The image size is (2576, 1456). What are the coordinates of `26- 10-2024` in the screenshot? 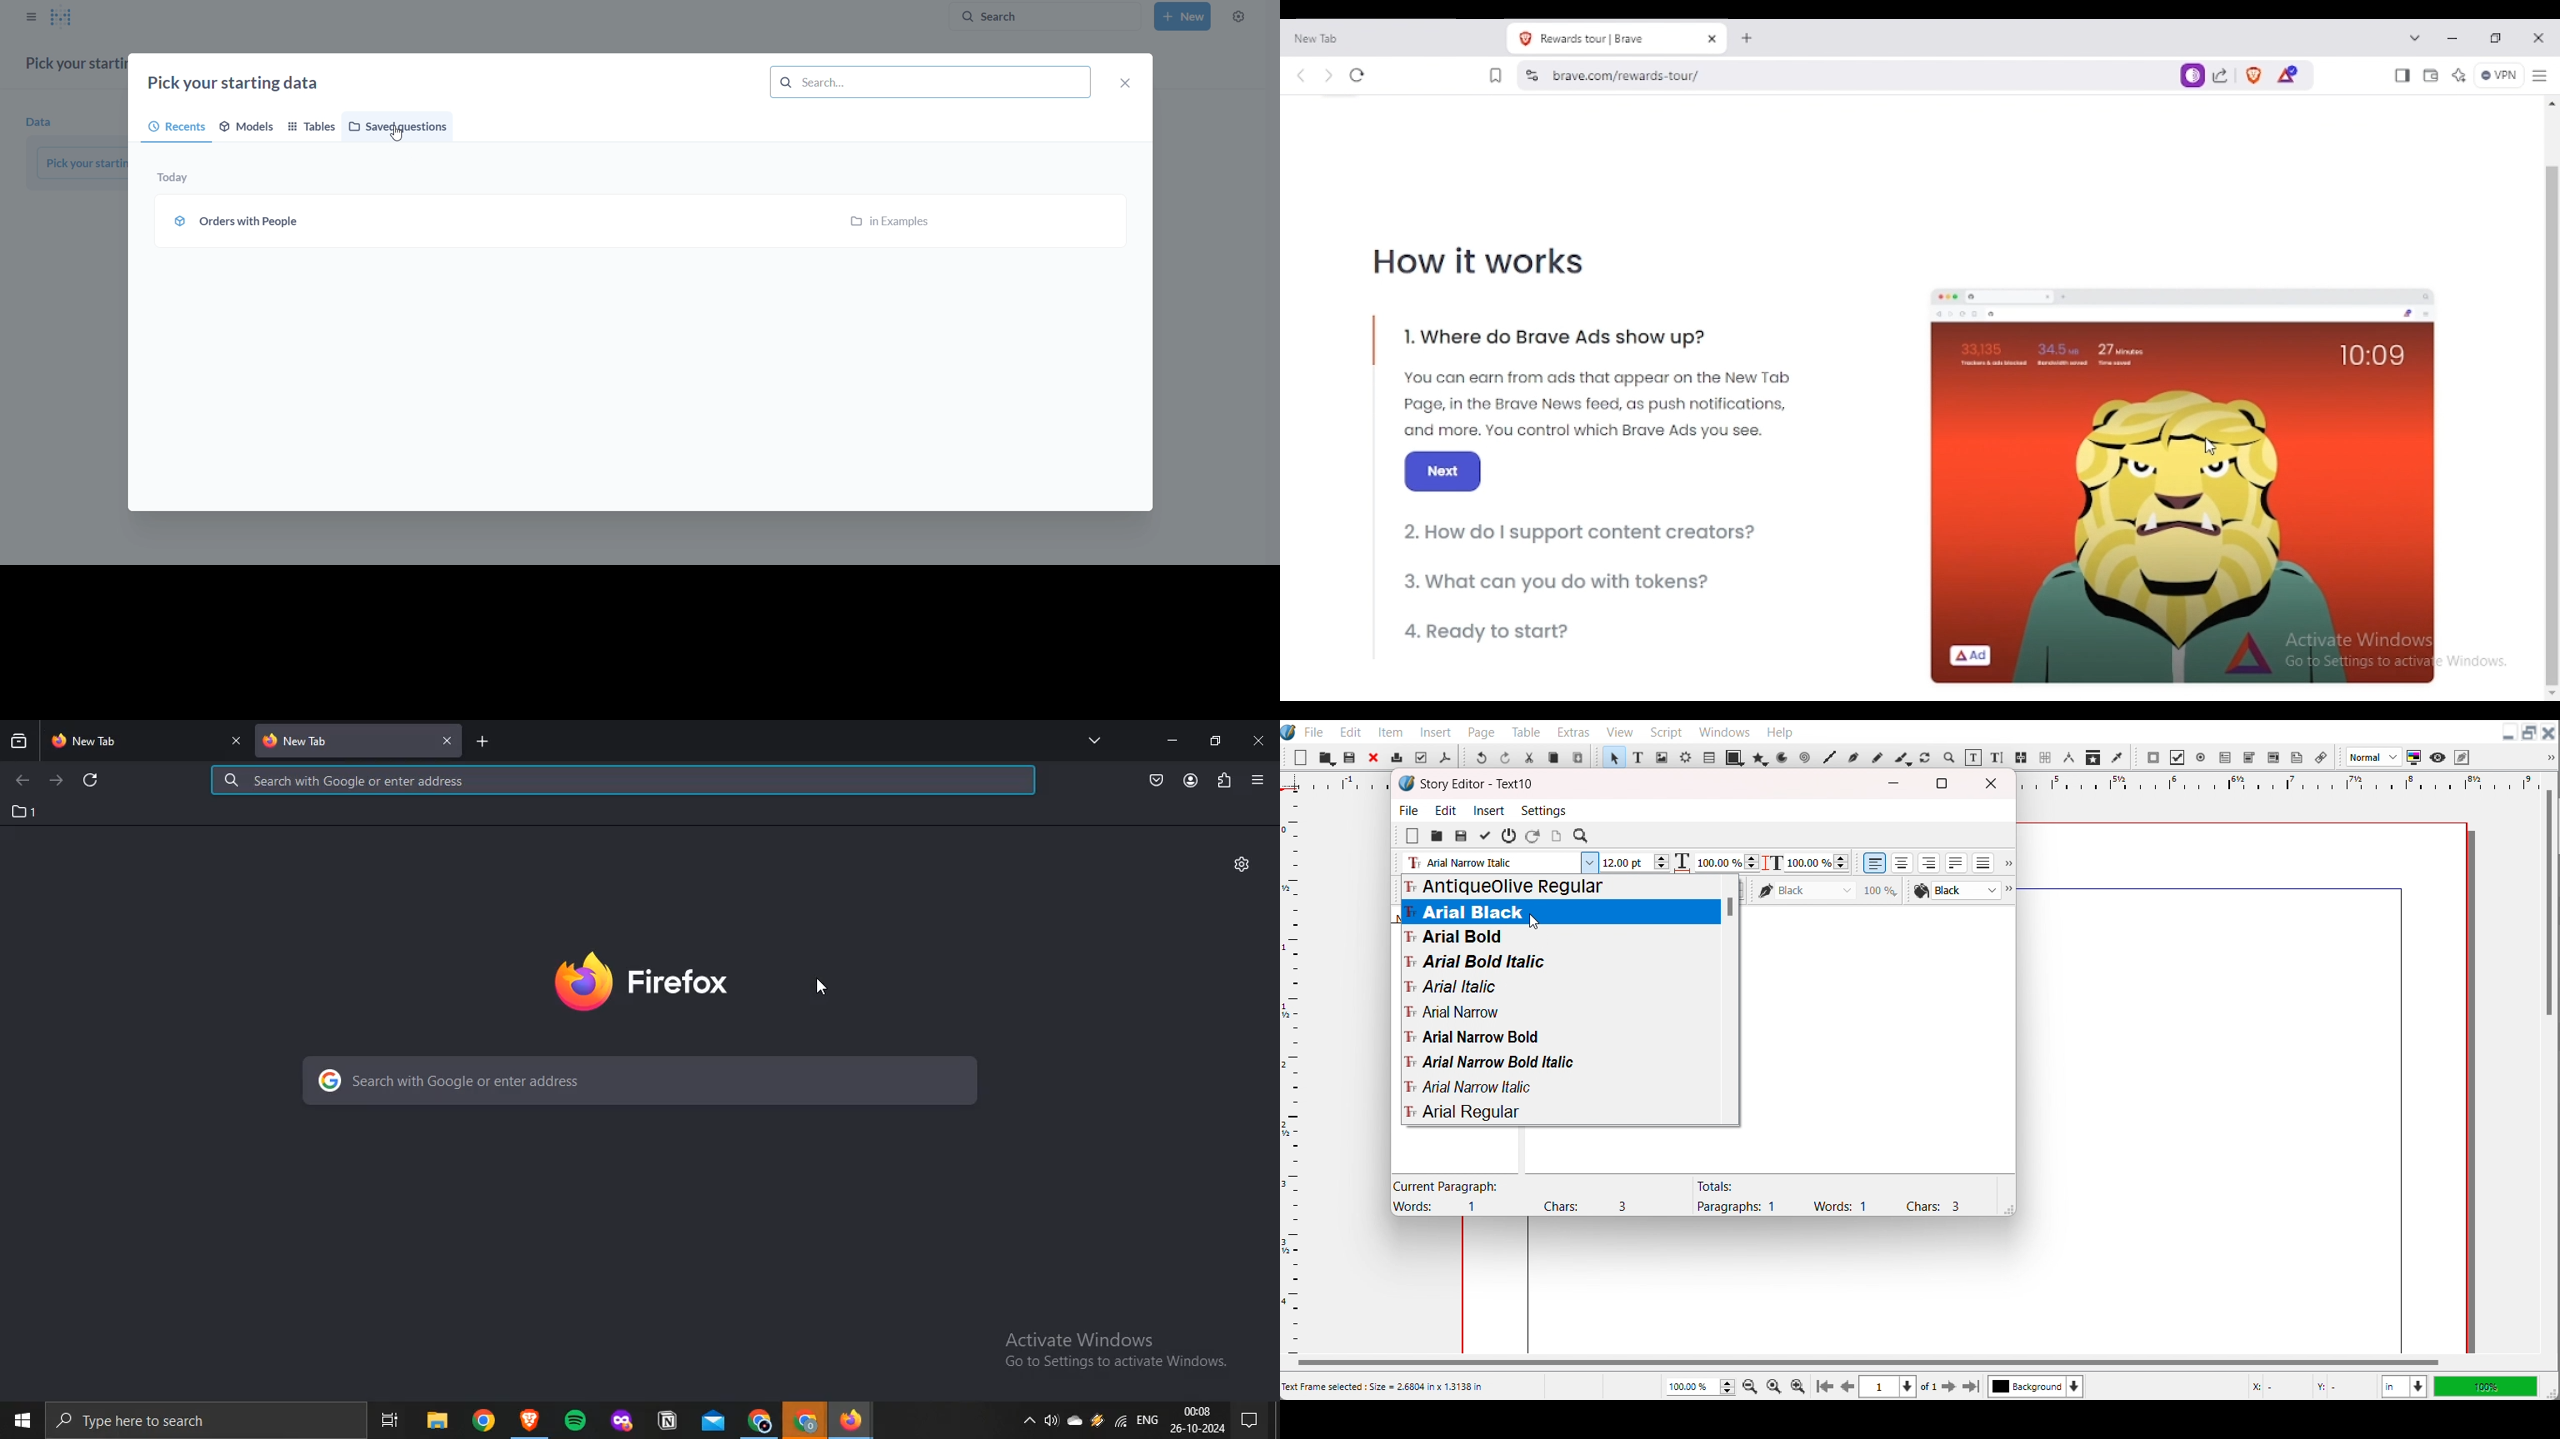 It's located at (1199, 1430).